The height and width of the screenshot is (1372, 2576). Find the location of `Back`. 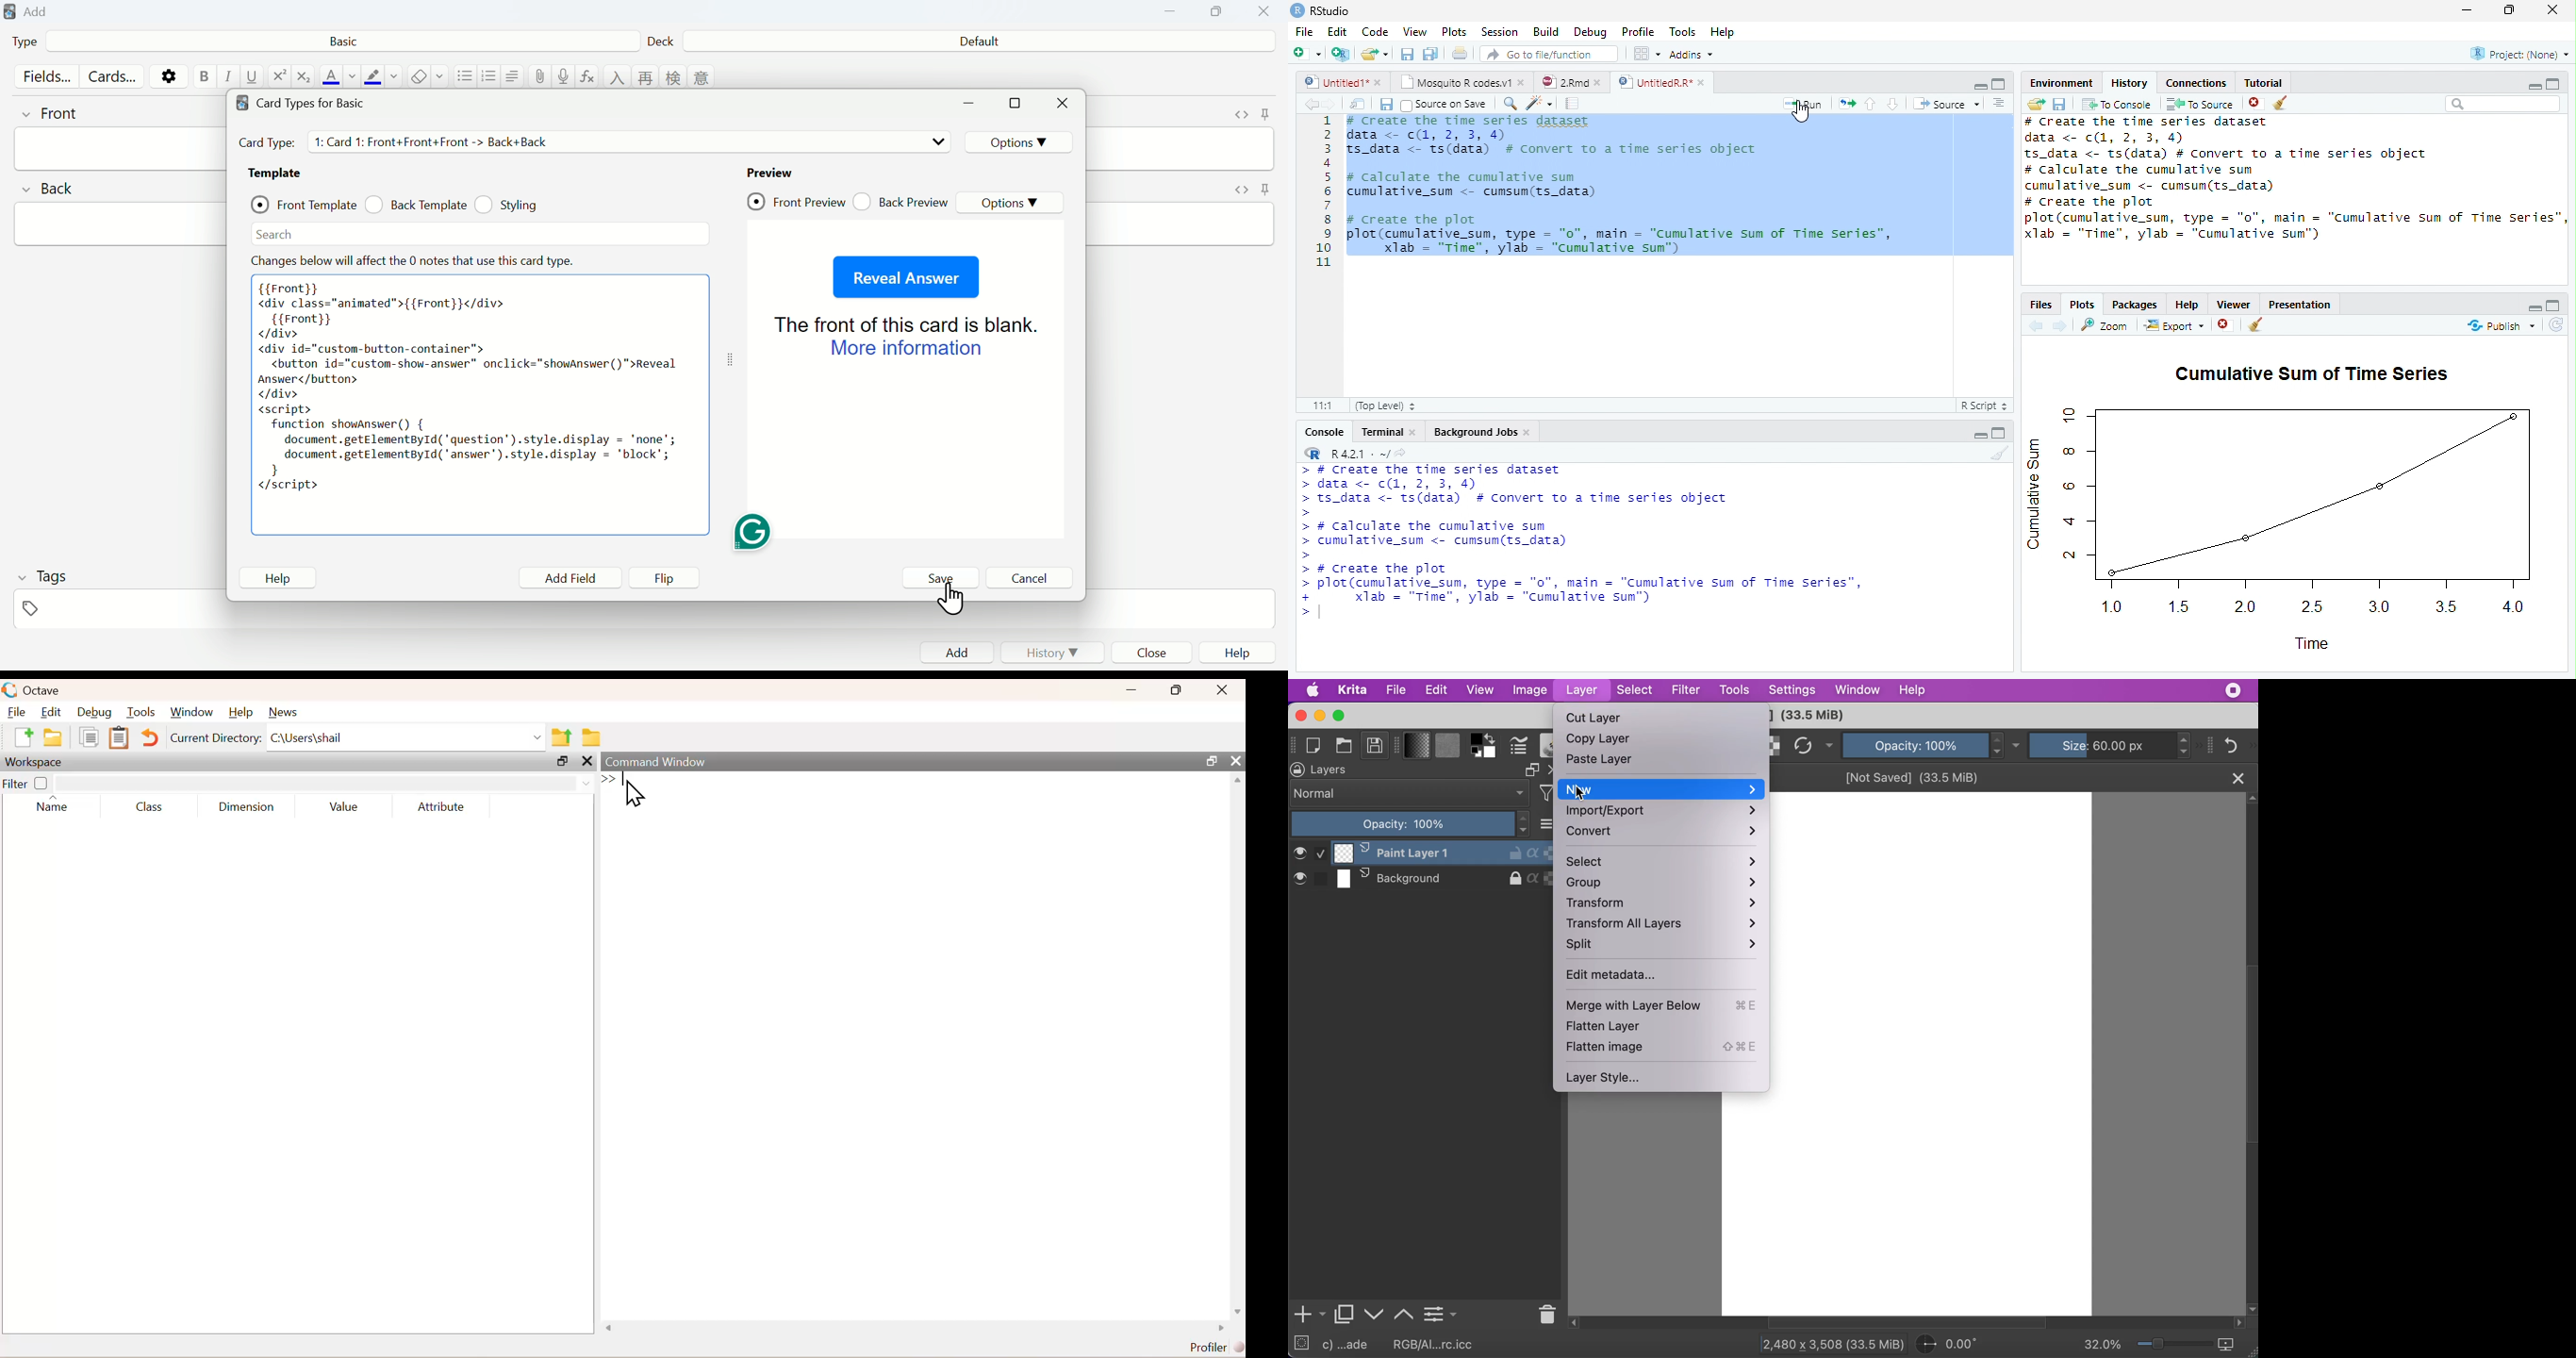

Back is located at coordinates (2034, 326).